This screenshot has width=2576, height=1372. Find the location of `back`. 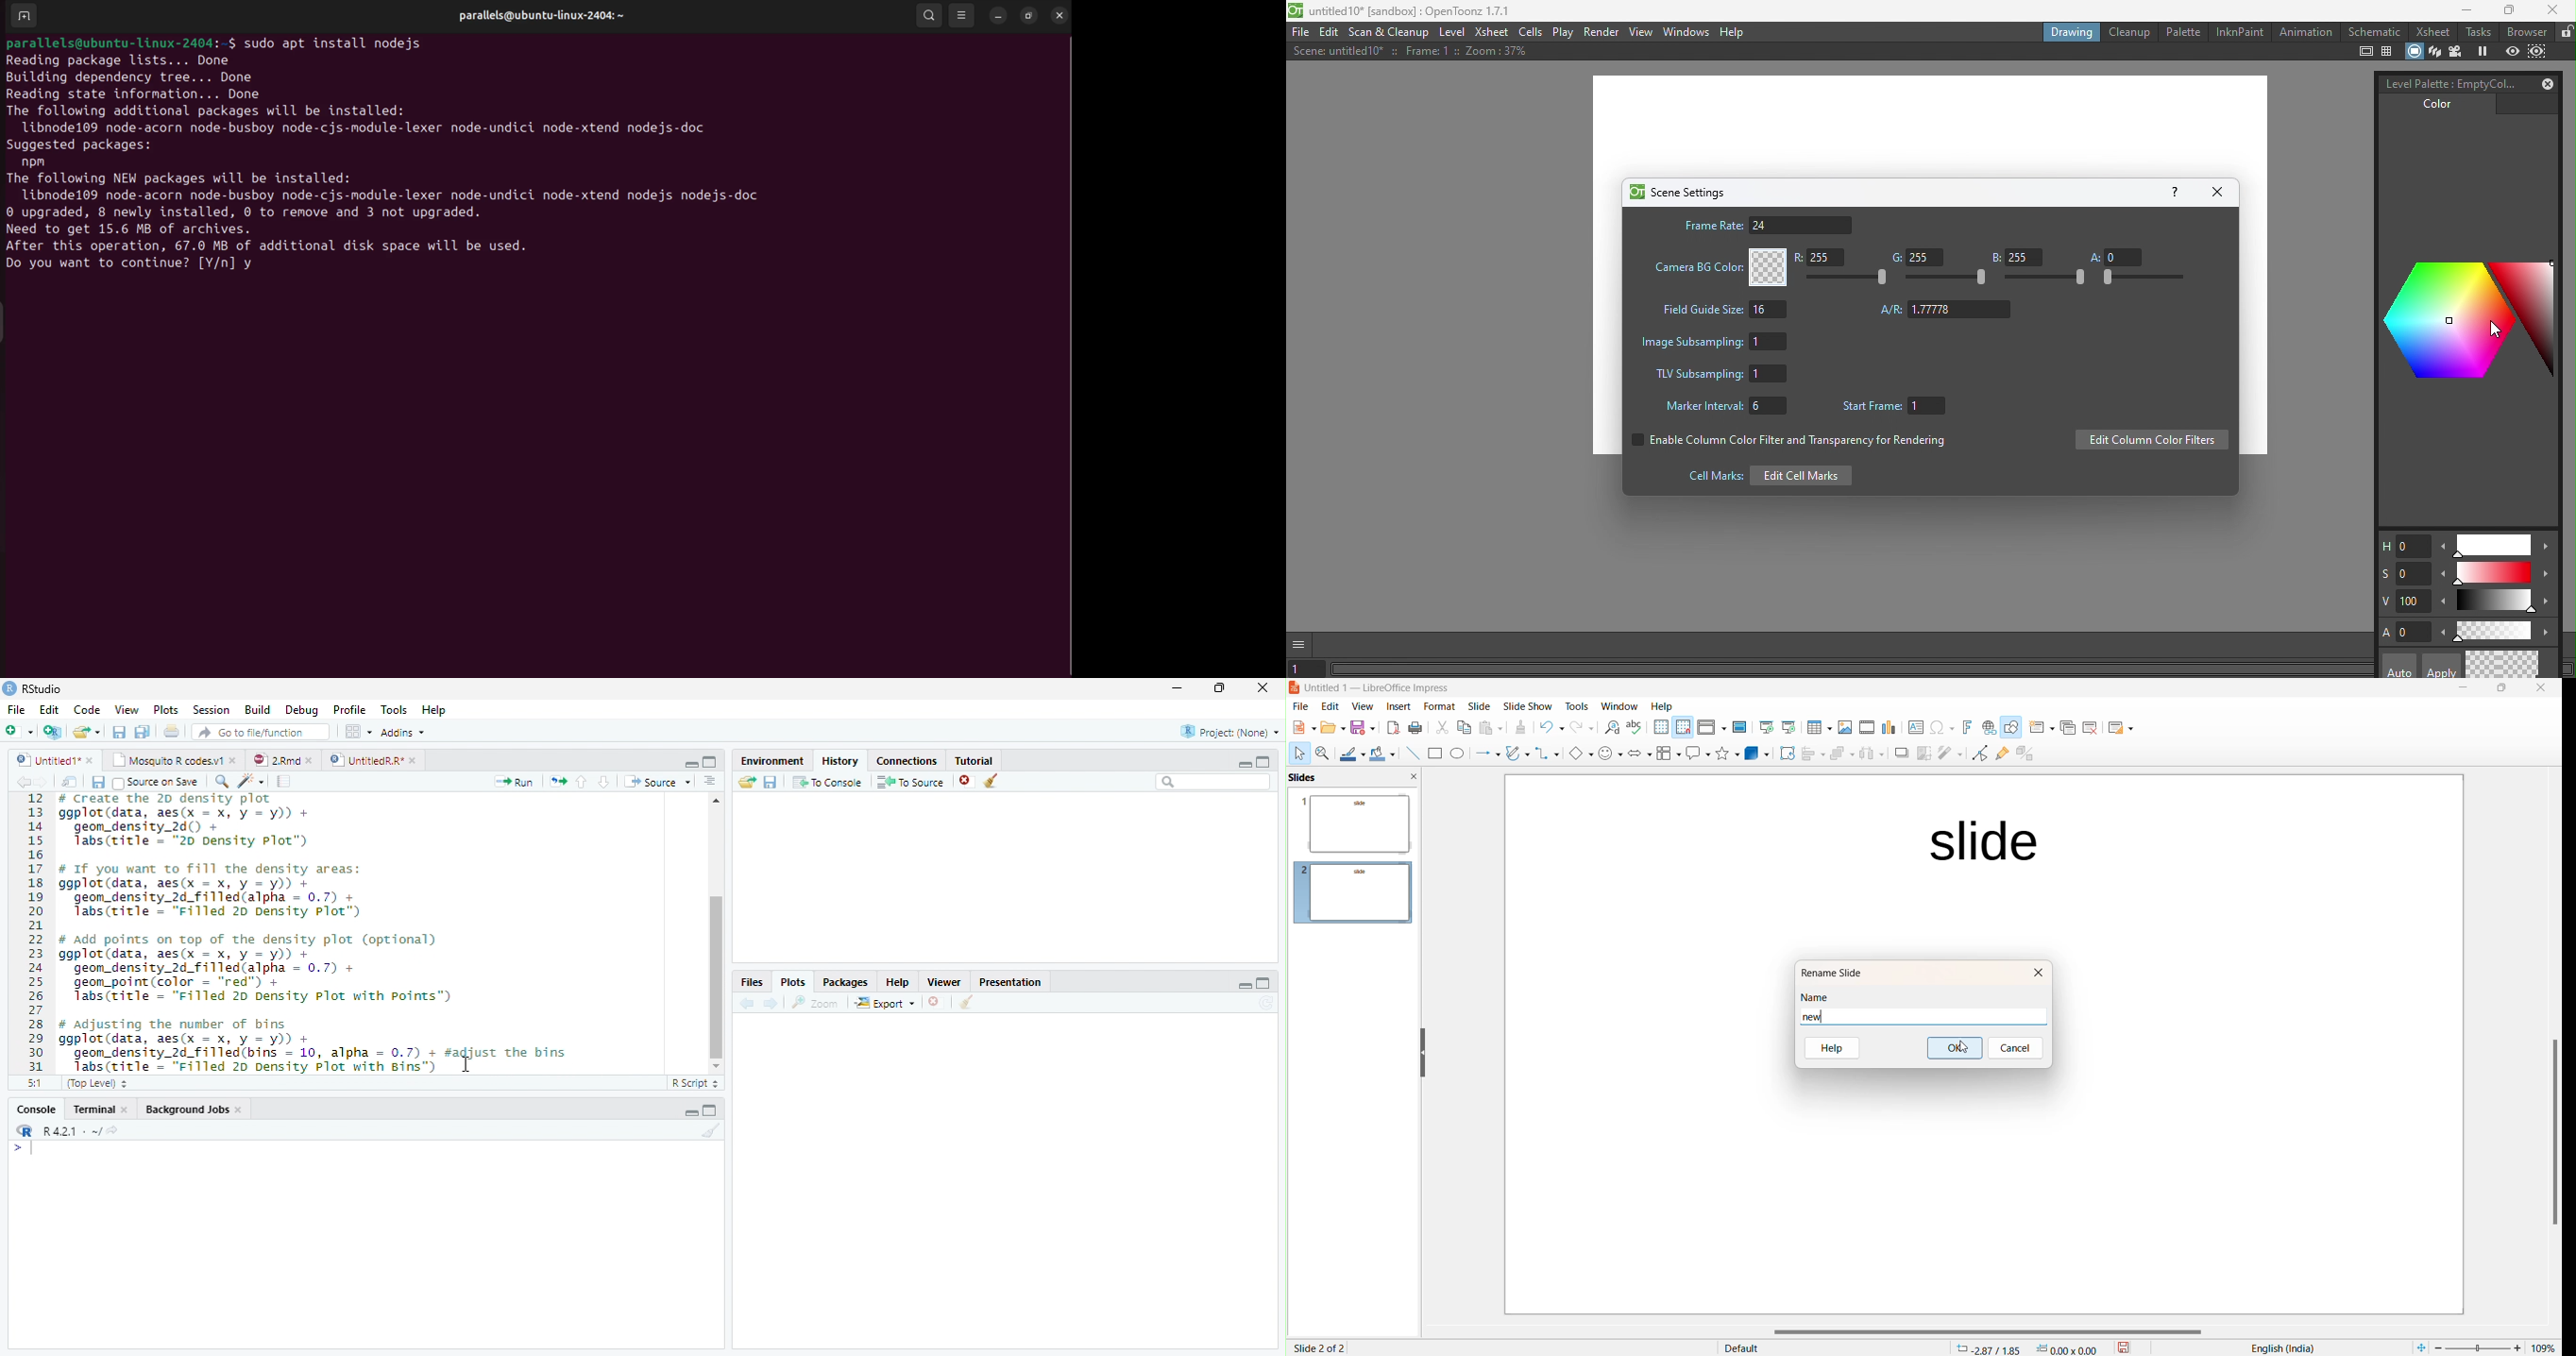

back is located at coordinates (744, 1003).